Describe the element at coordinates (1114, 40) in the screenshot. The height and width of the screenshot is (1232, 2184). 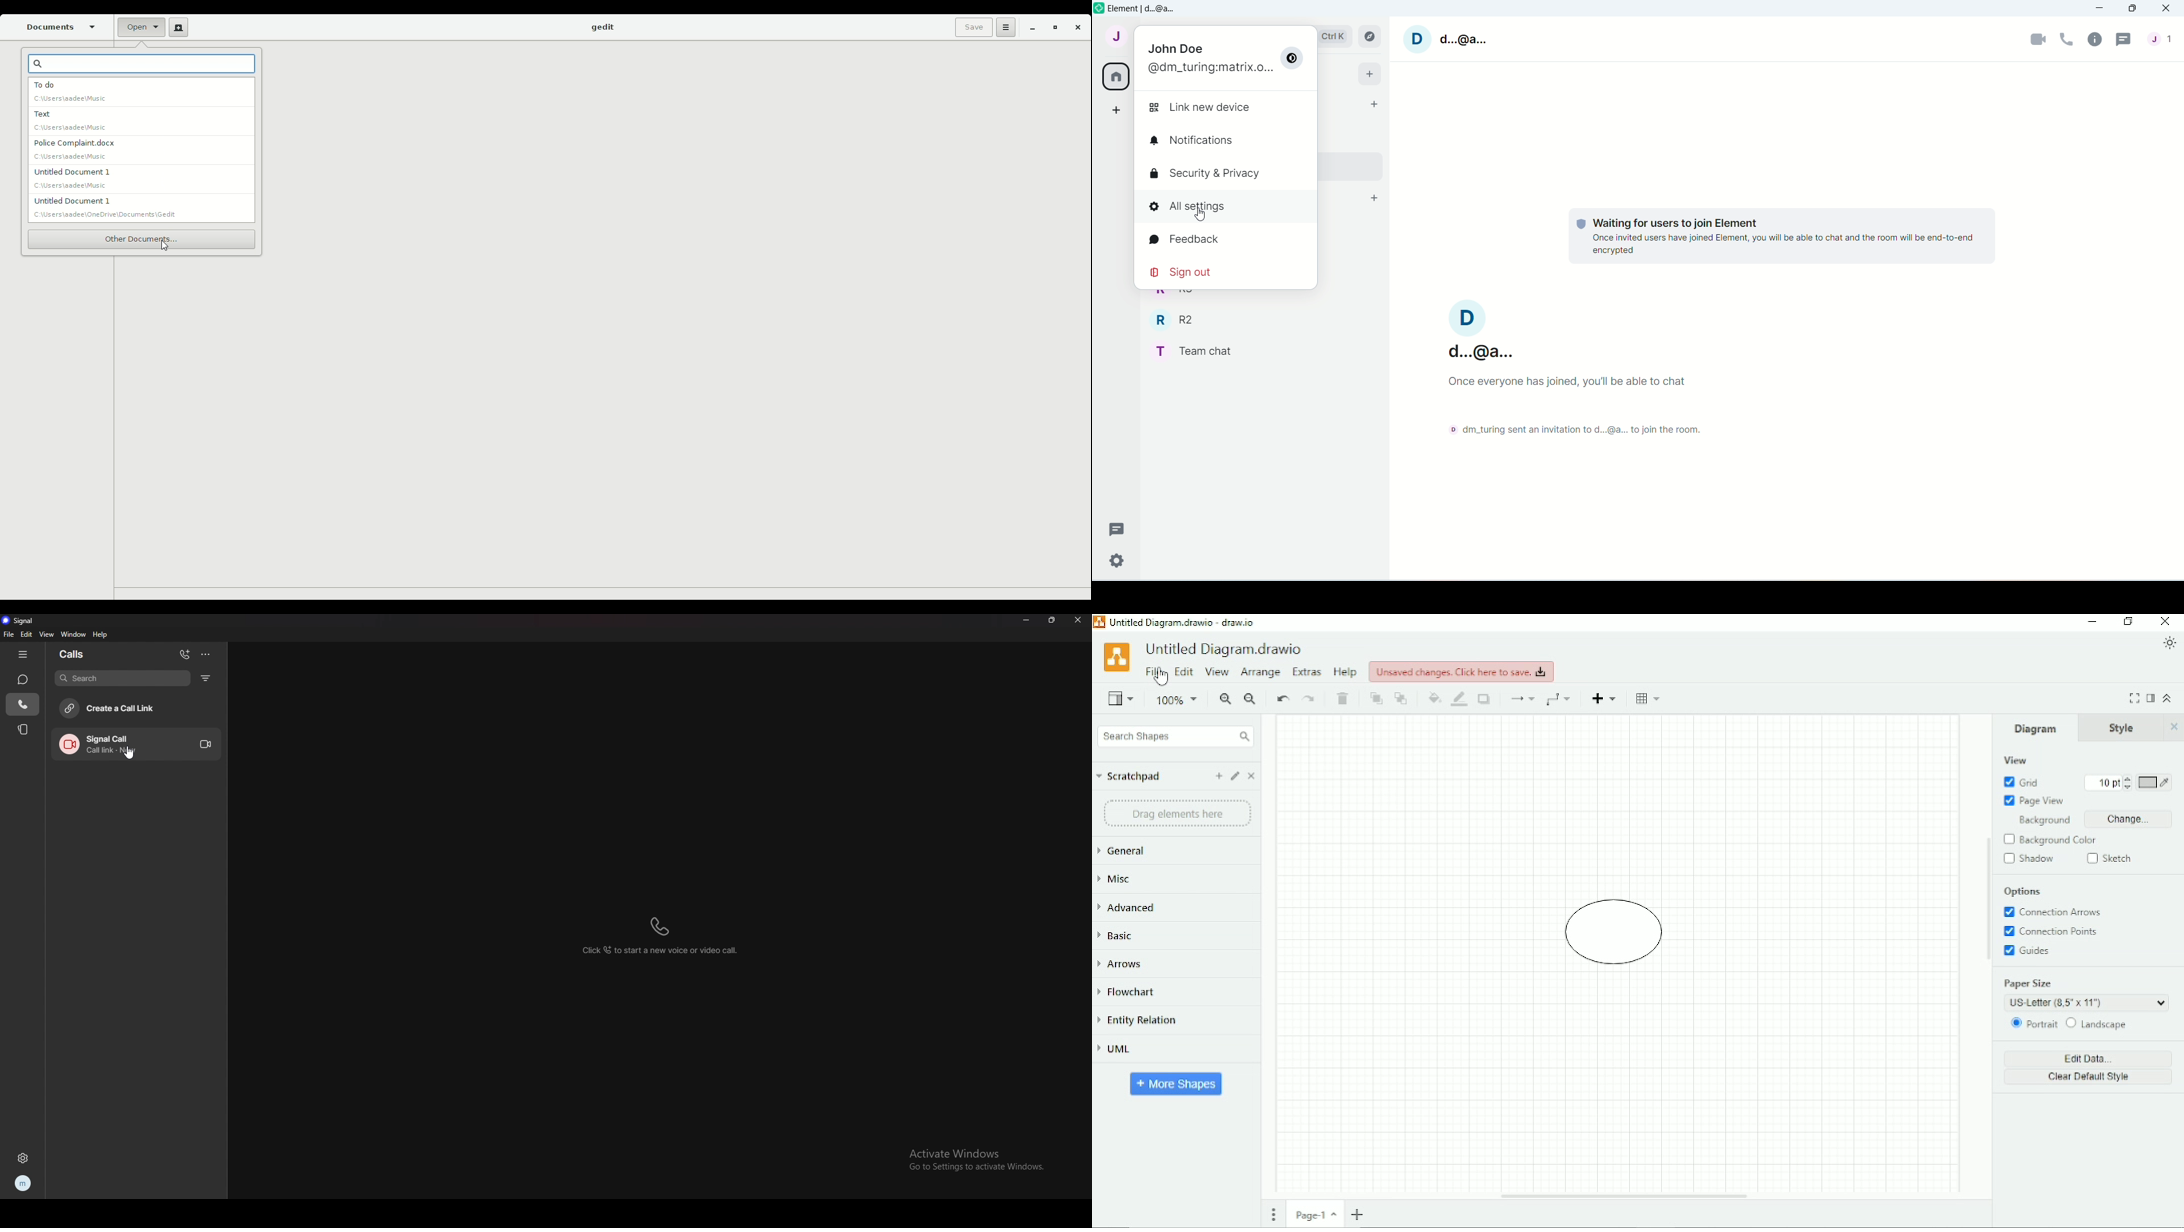
I see `User menu` at that location.